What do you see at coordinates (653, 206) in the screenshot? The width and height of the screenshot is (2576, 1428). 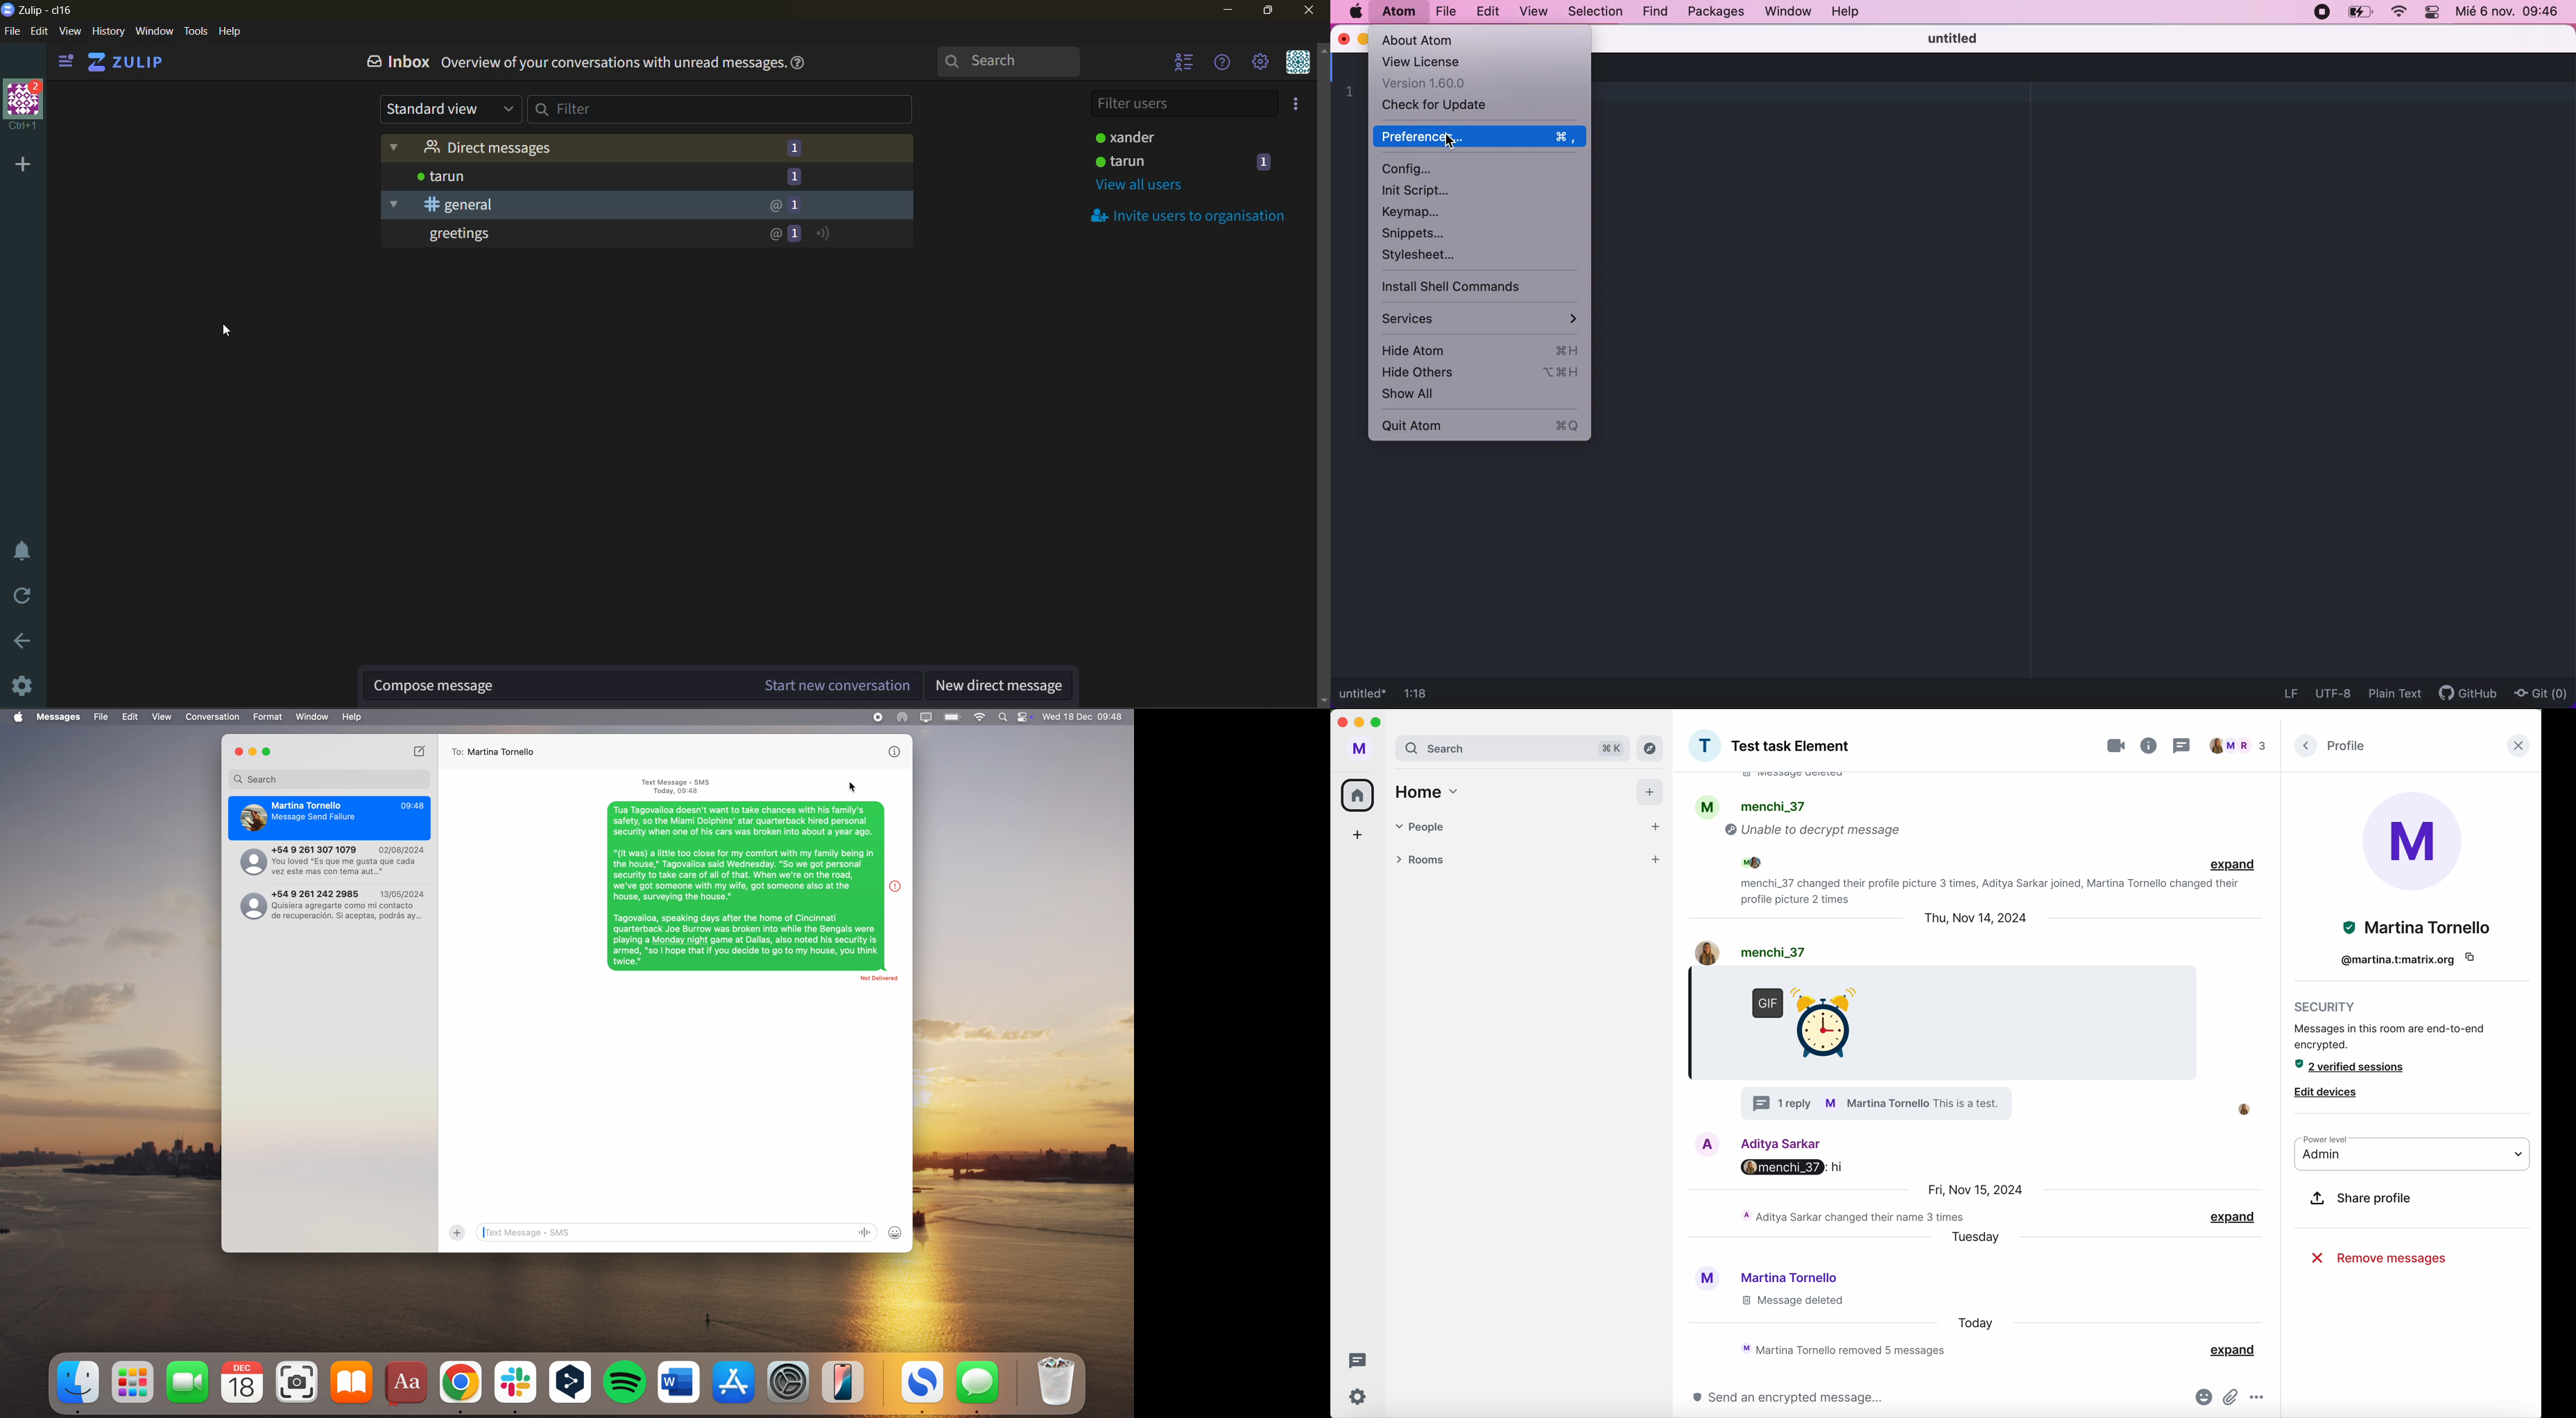 I see `general` at bounding box center [653, 206].